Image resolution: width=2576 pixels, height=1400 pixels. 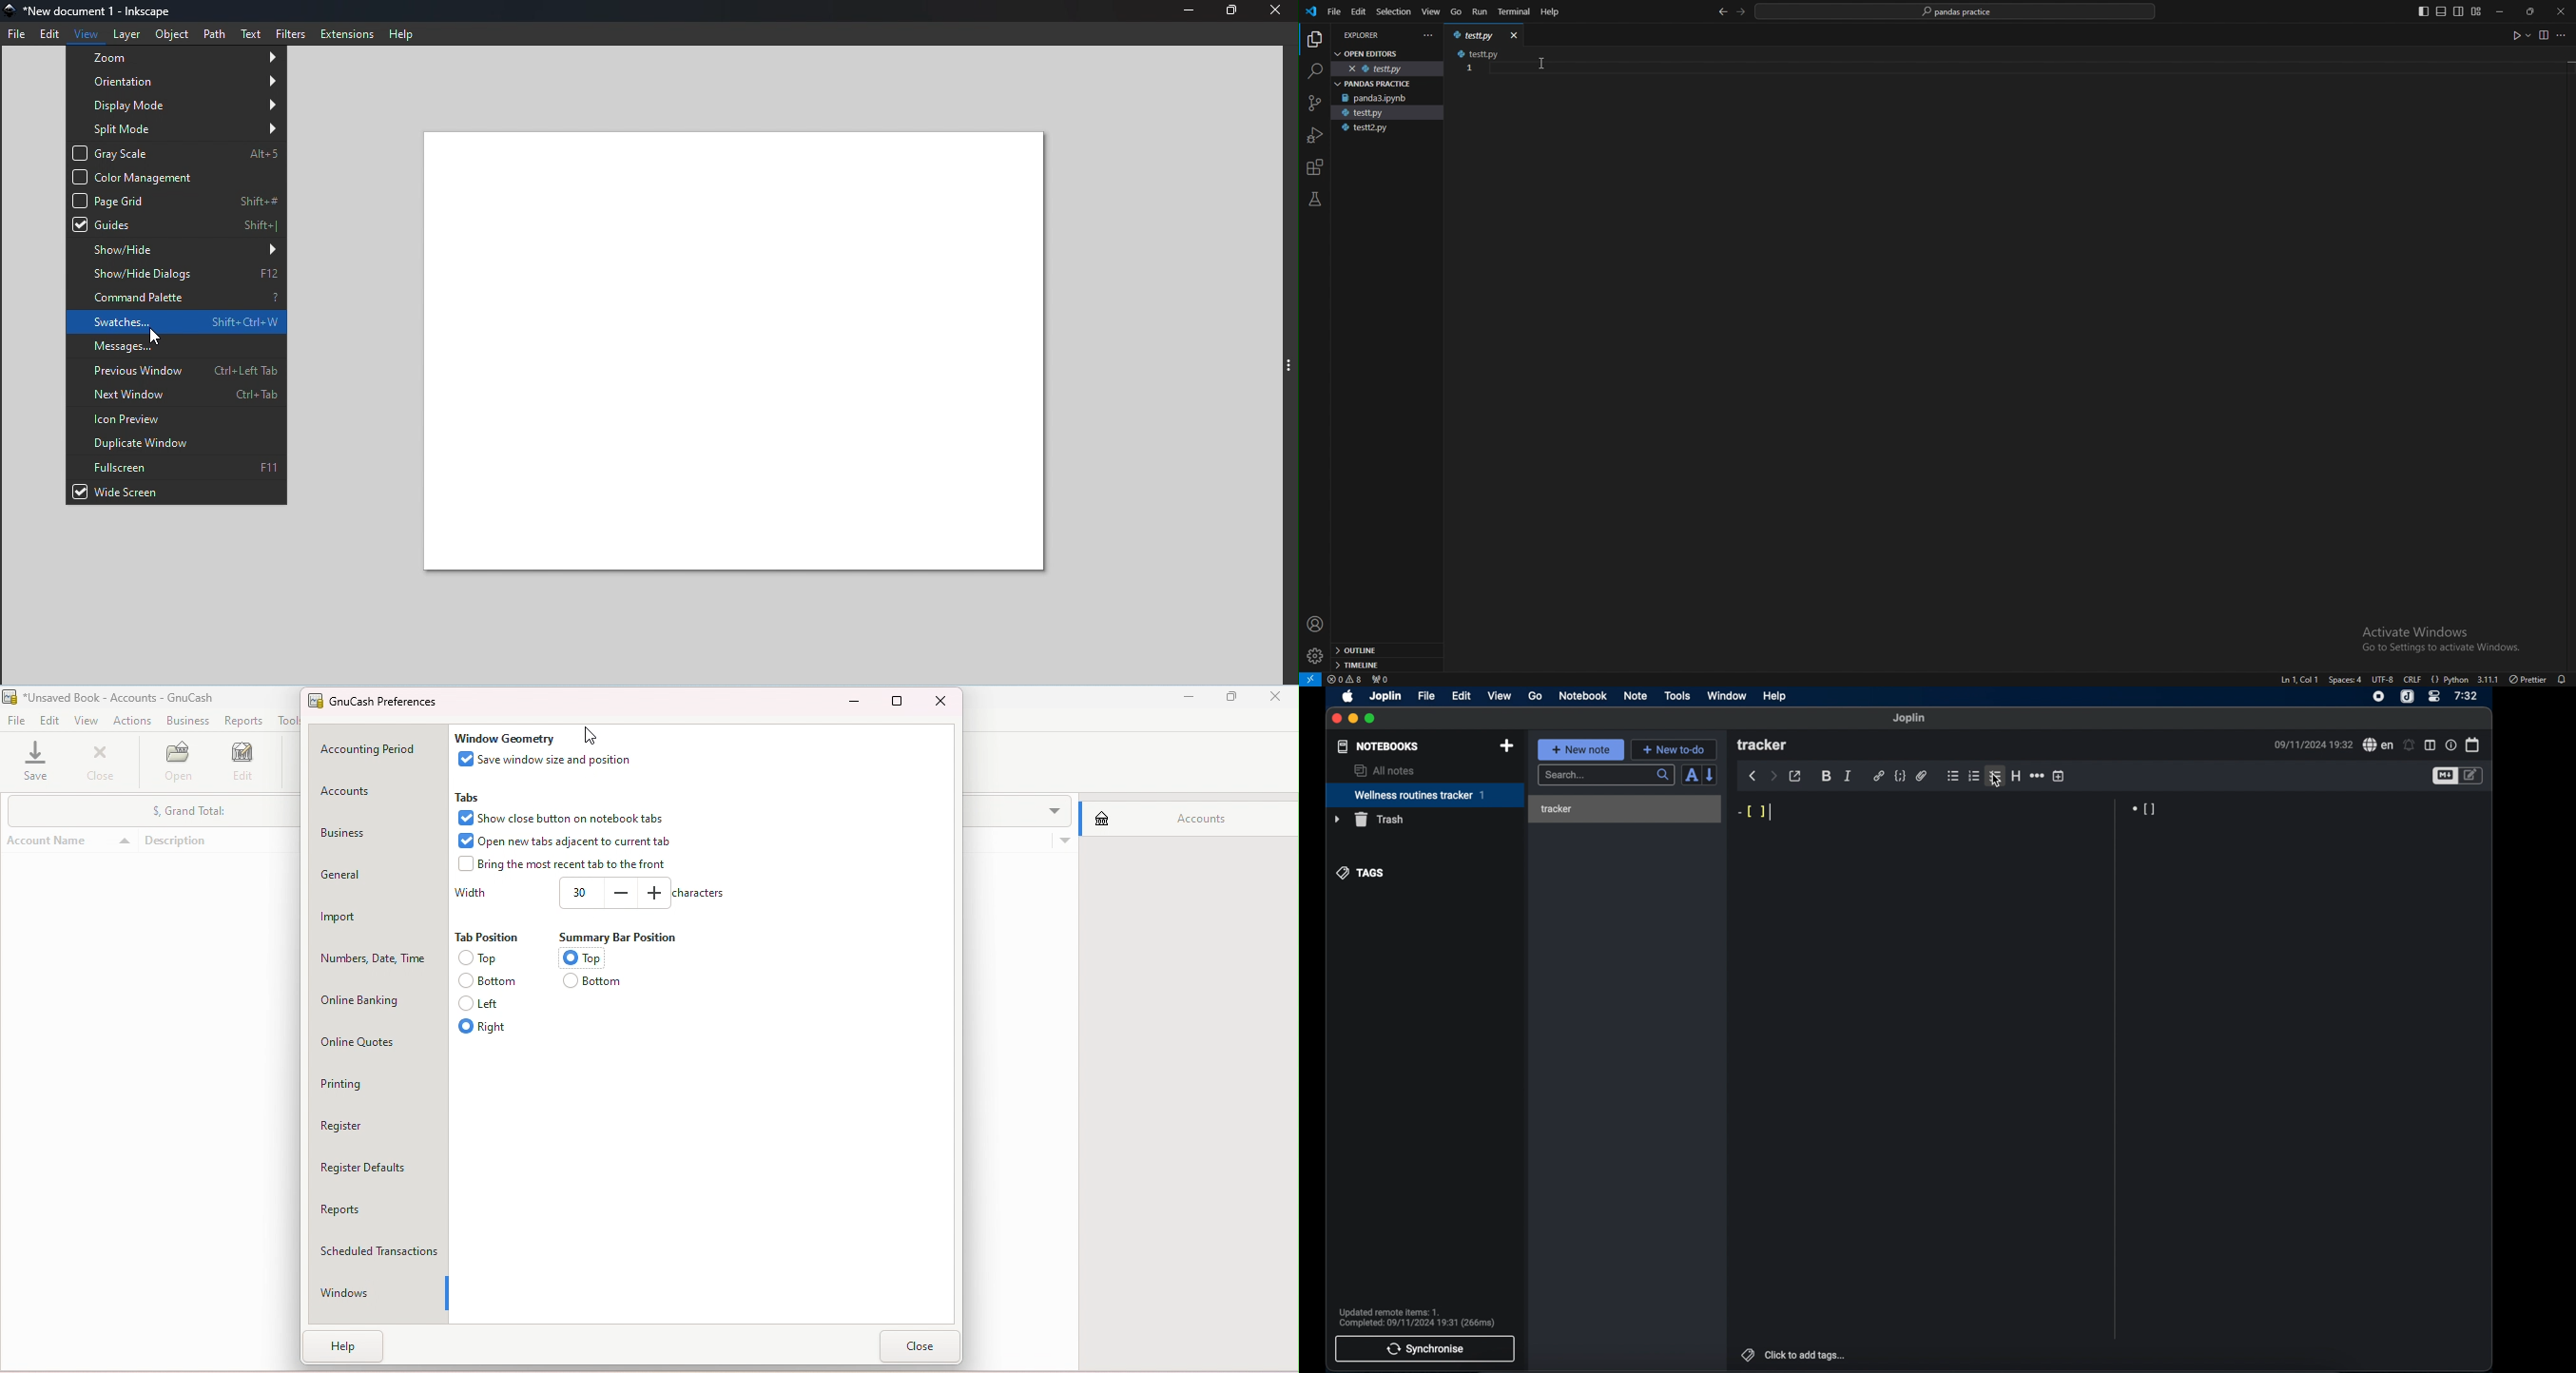 I want to click on apple icon, so click(x=1349, y=697).